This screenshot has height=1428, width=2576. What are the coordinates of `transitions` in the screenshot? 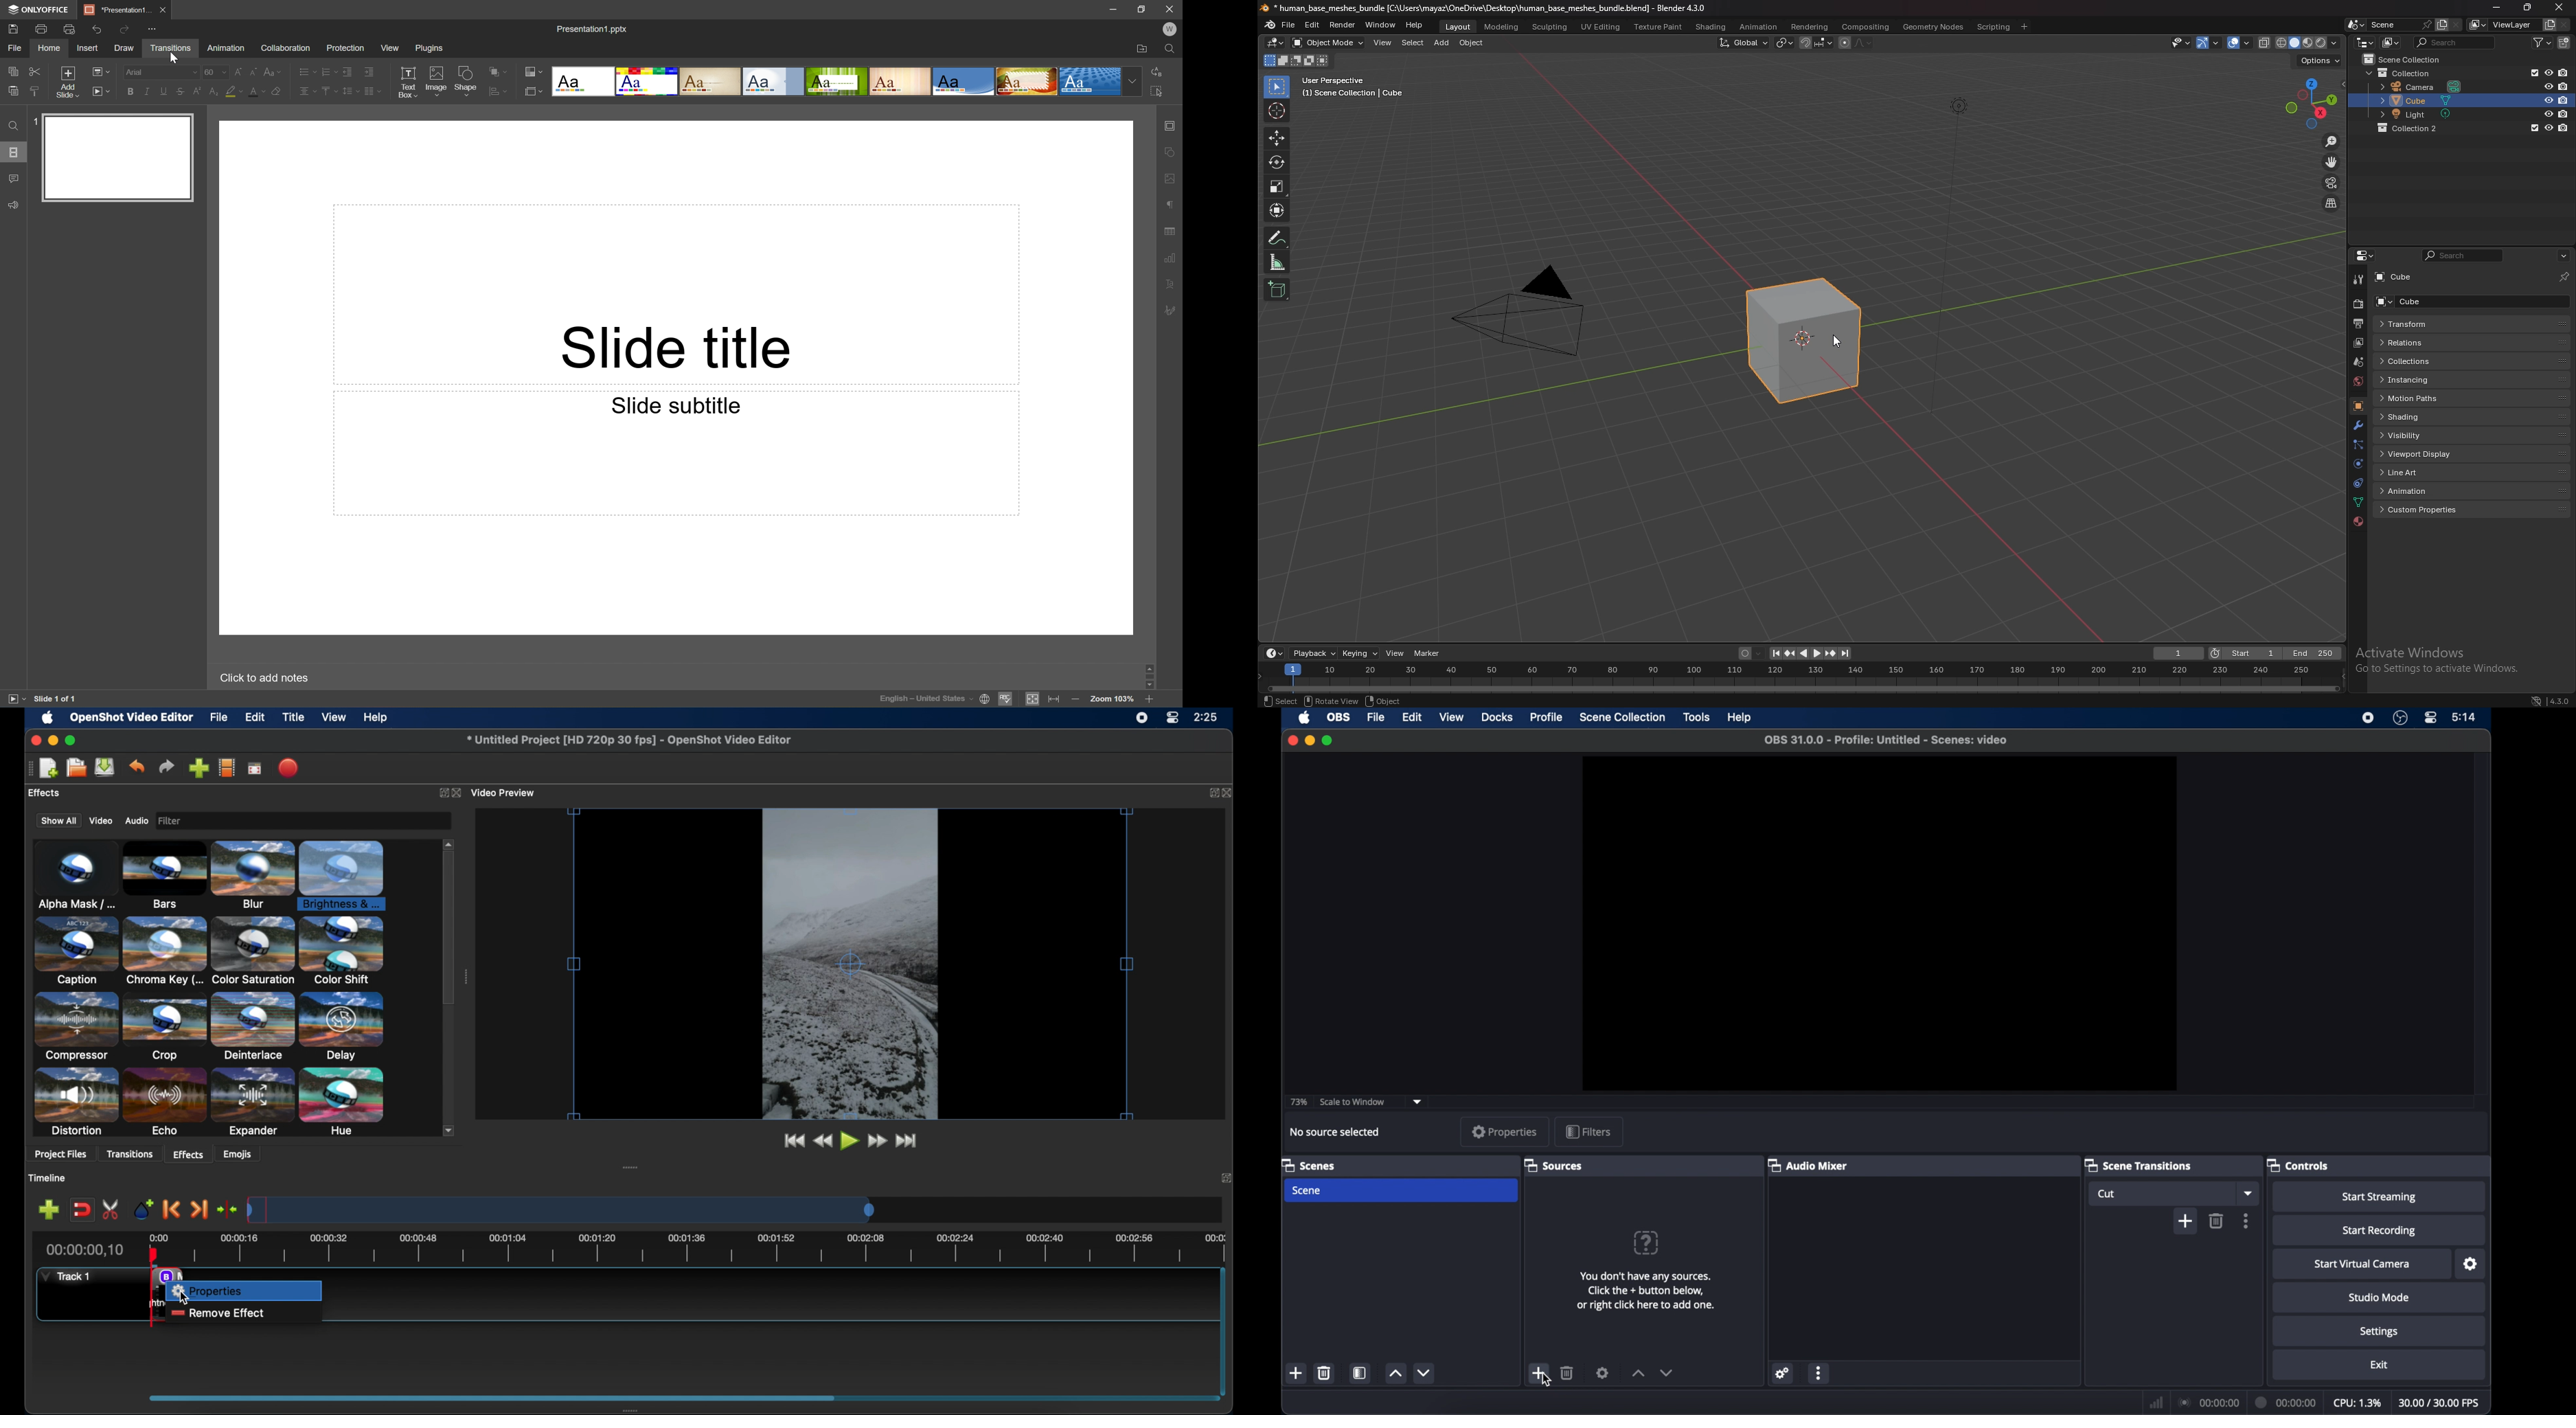 It's located at (132, 1154).